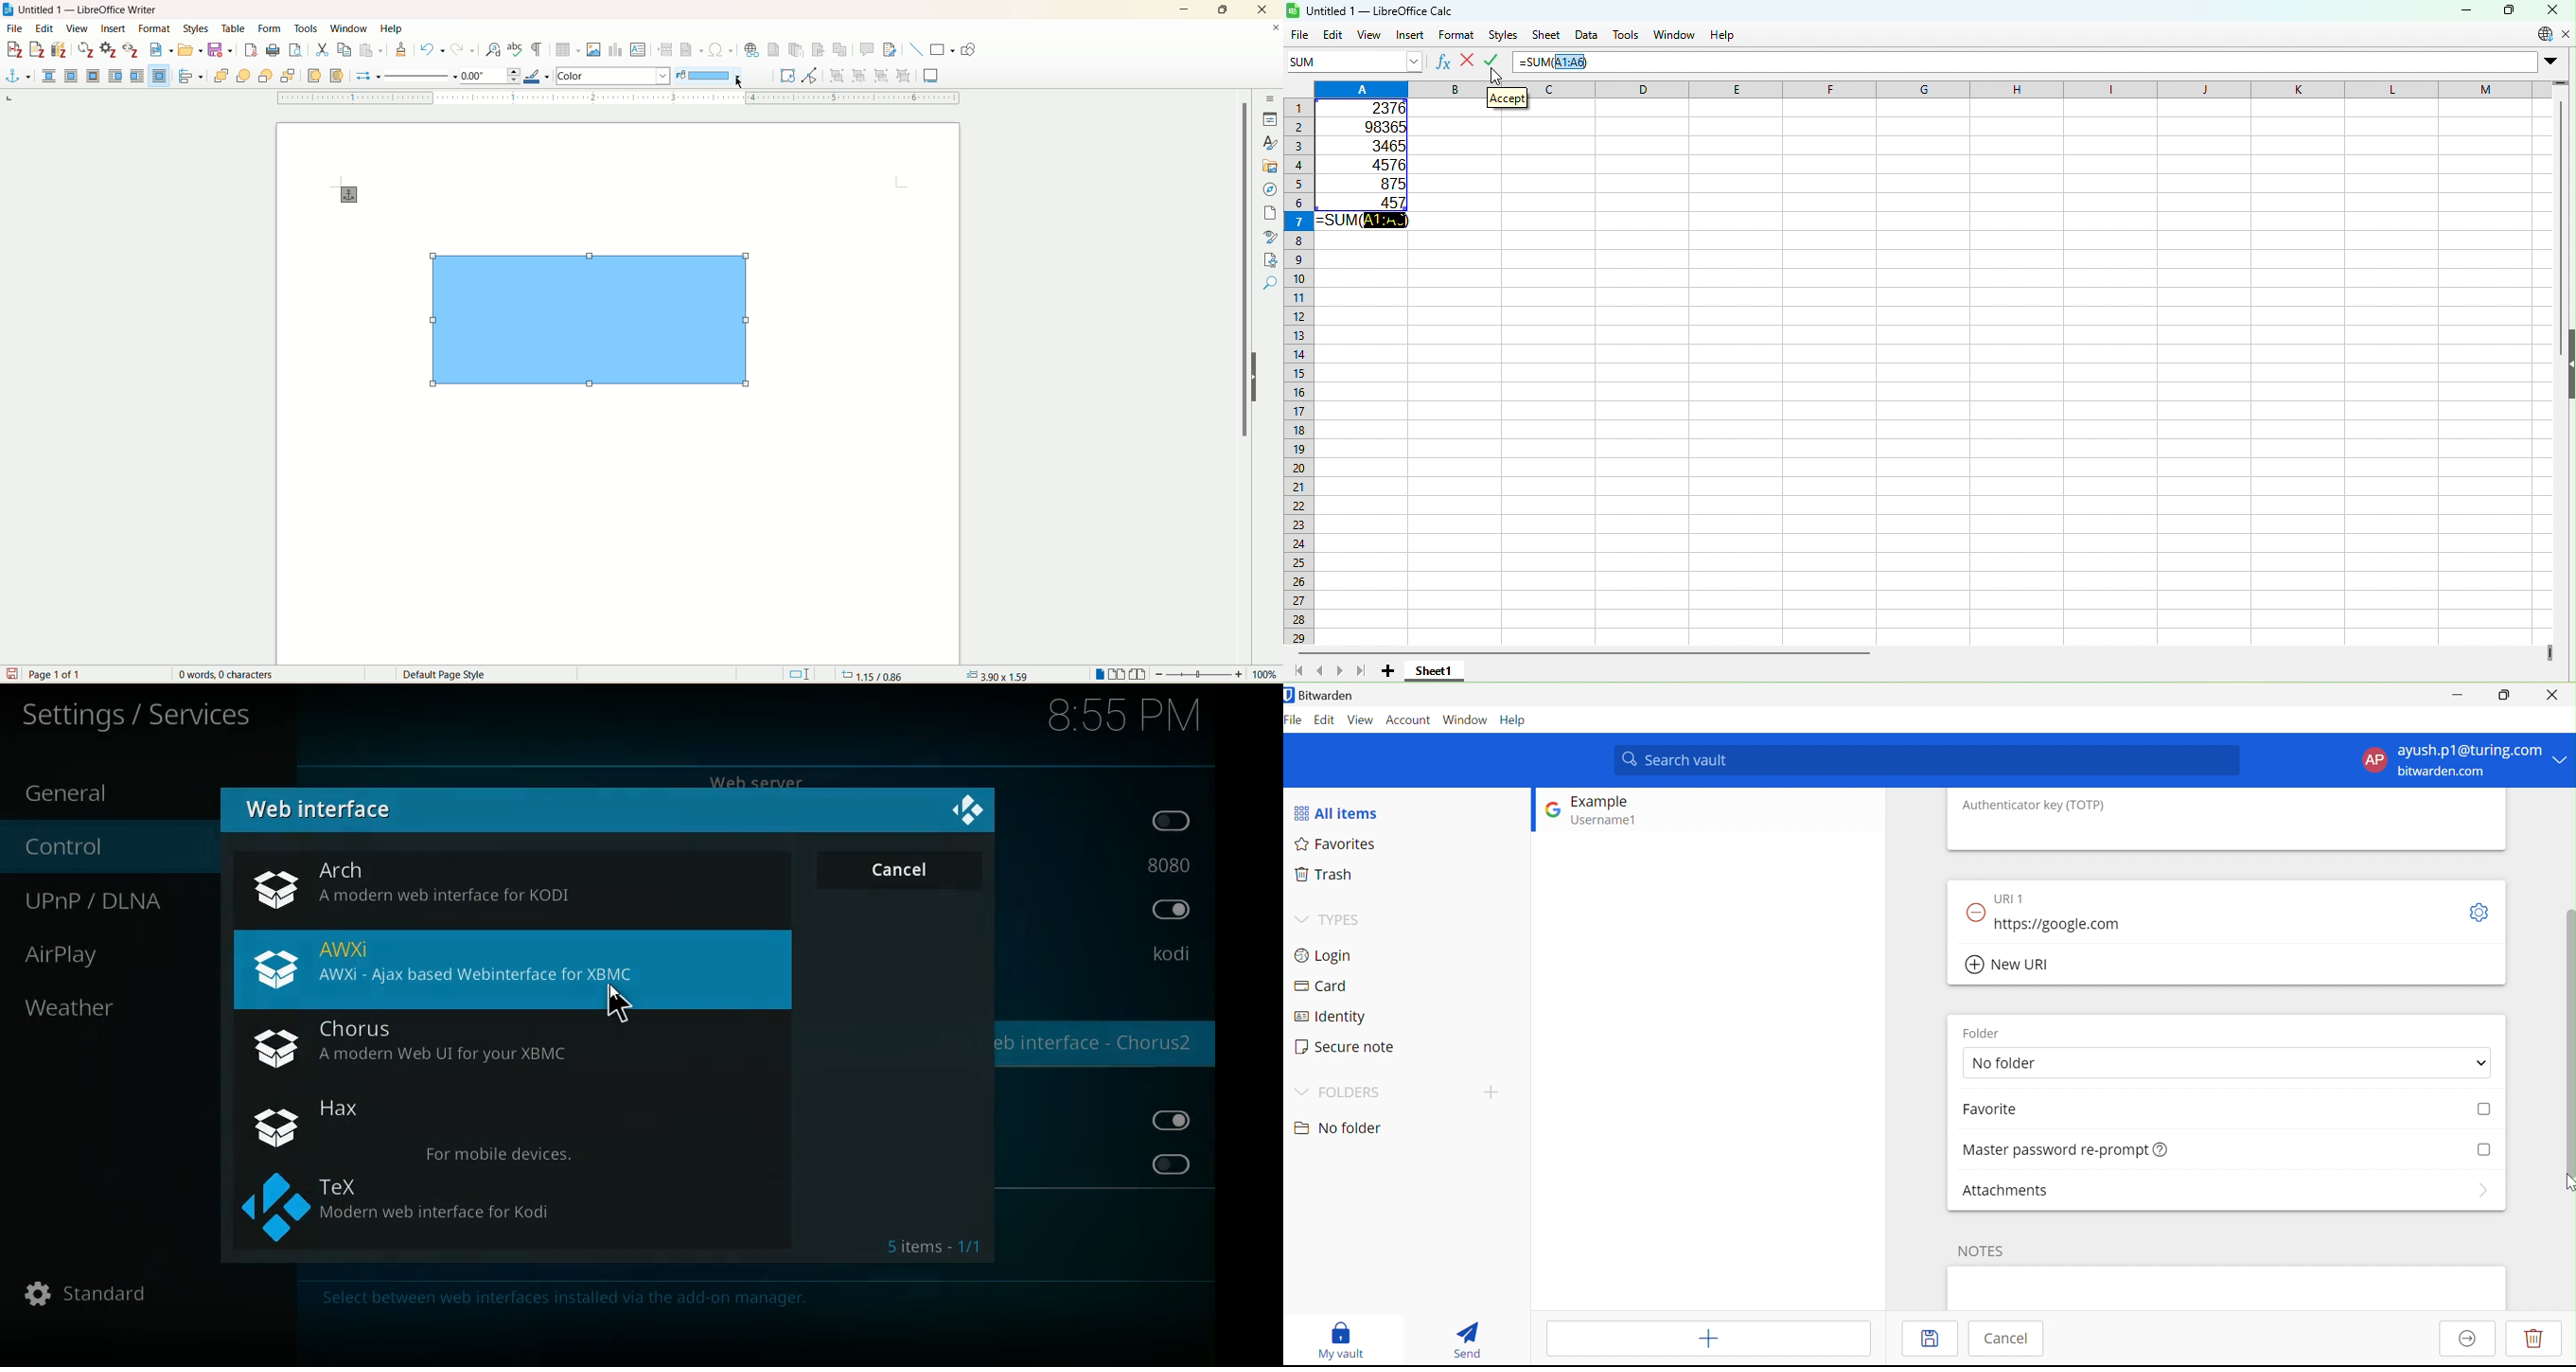  I want to click on web interface, so click(332, 810).